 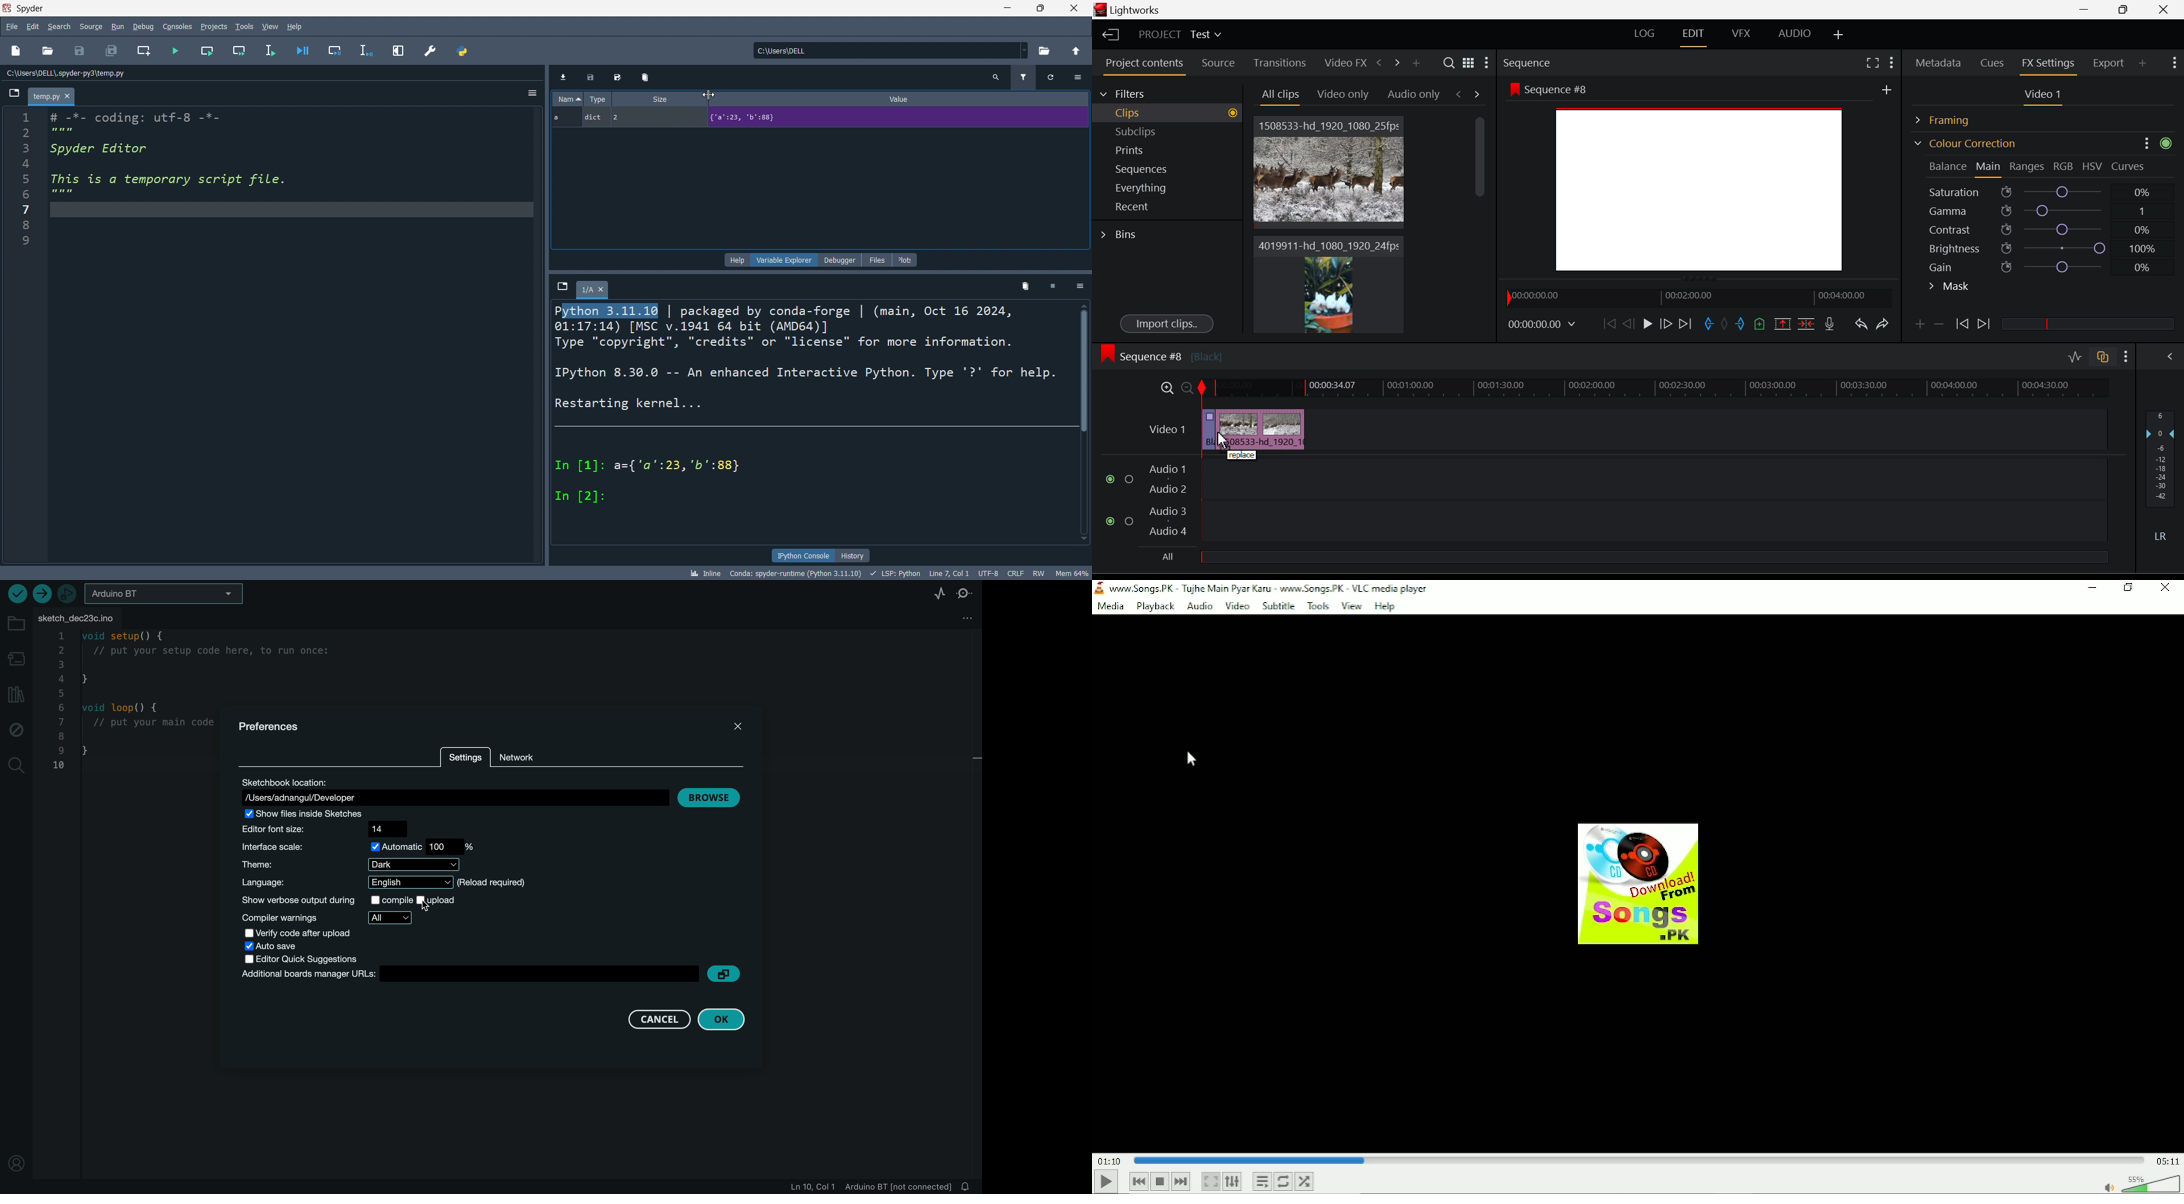 I want to click on options, so click(x=531, y=94).